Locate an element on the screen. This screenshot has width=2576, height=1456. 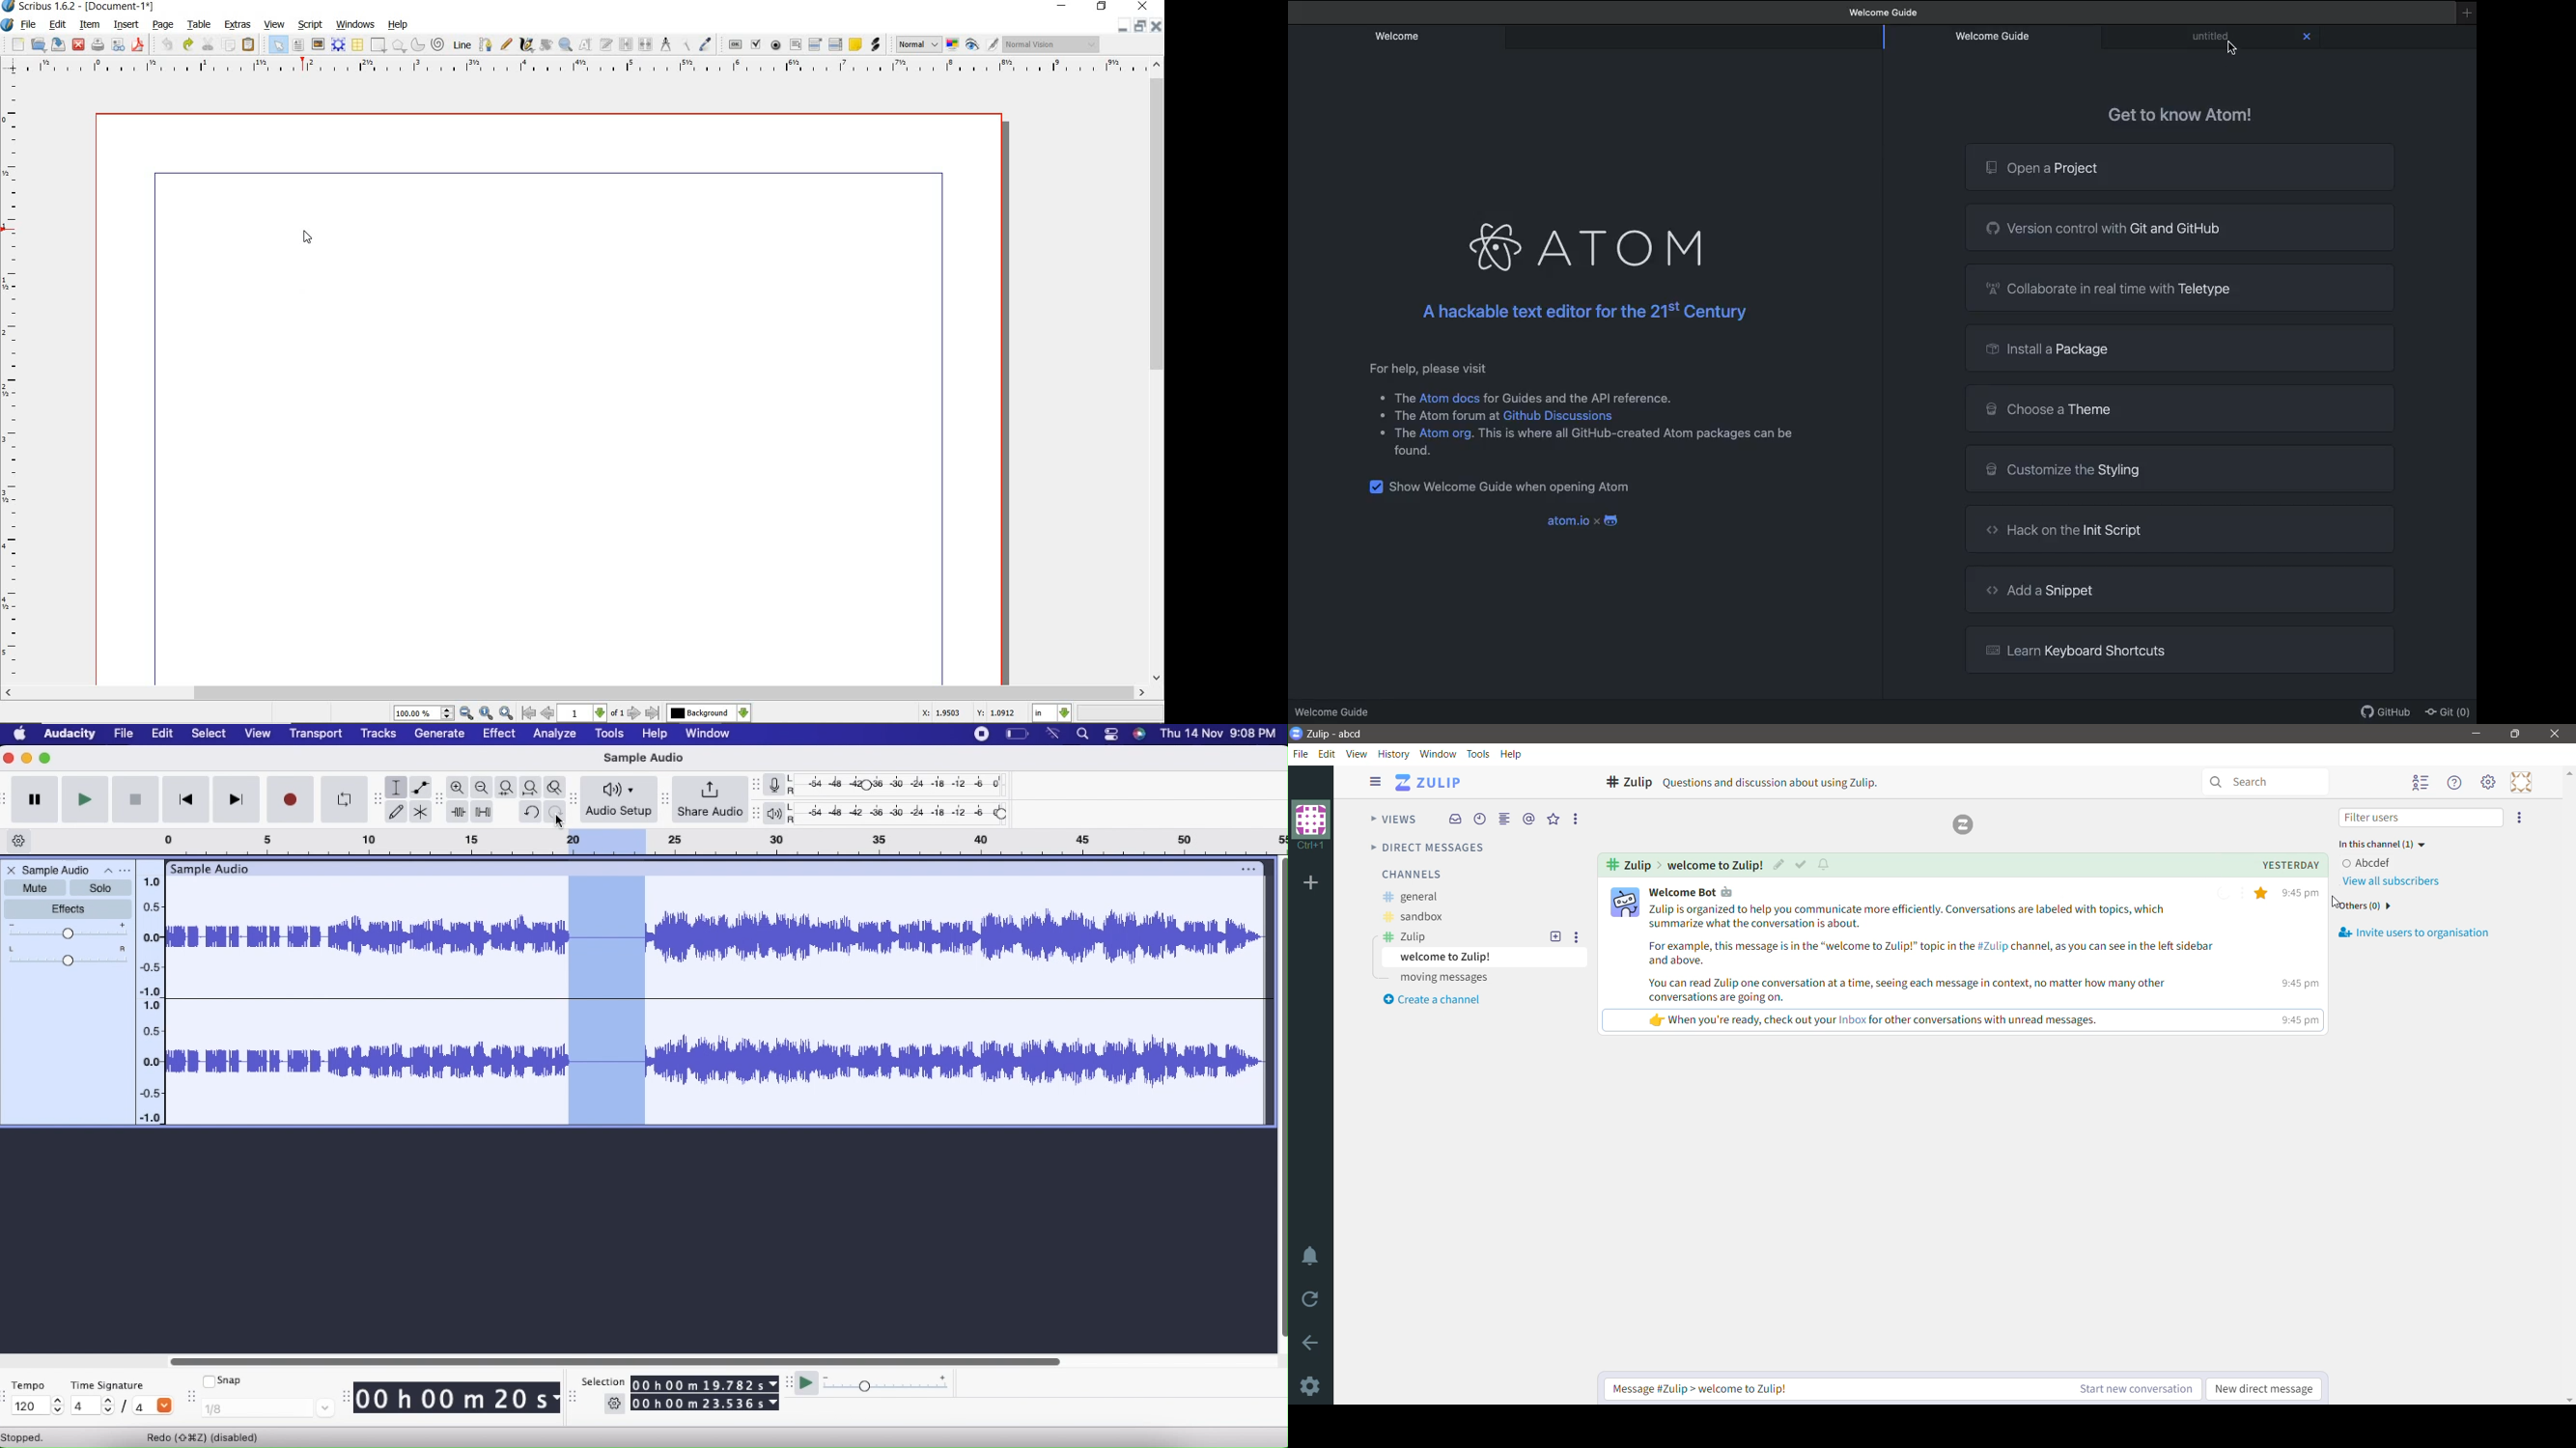
Enable Do Not Disturb is located at coordinates (1311, 1257).